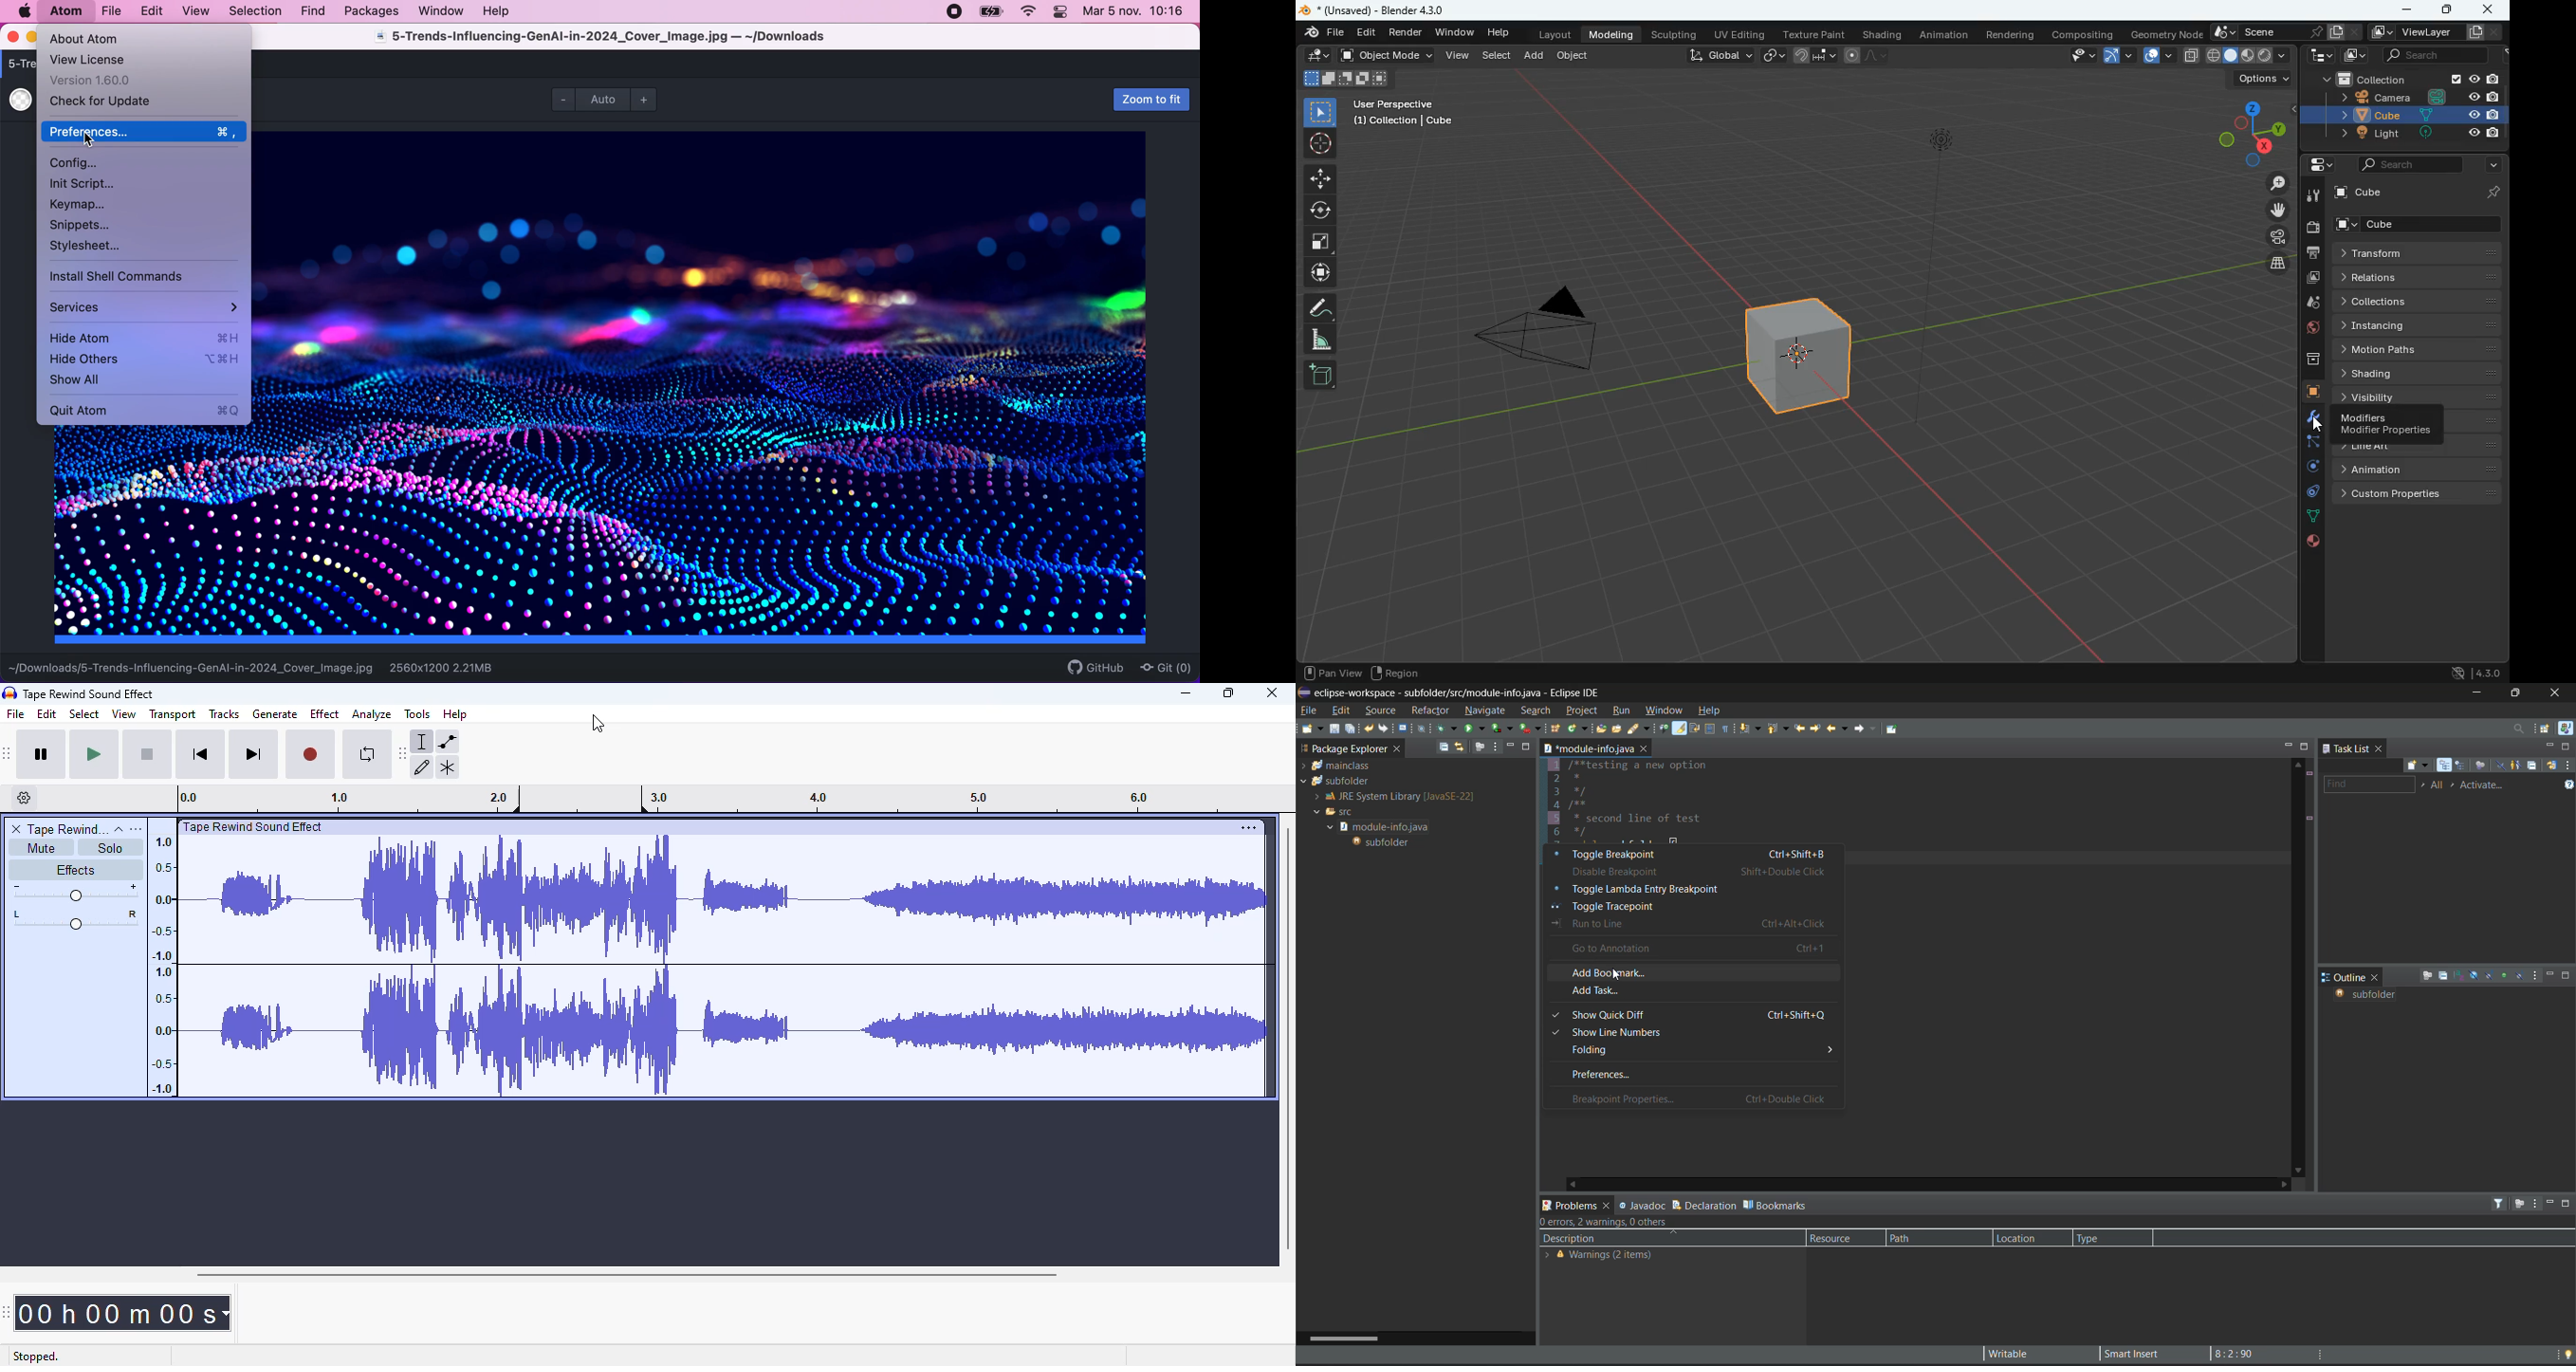  I want to click on activate, so click(2487, 784).